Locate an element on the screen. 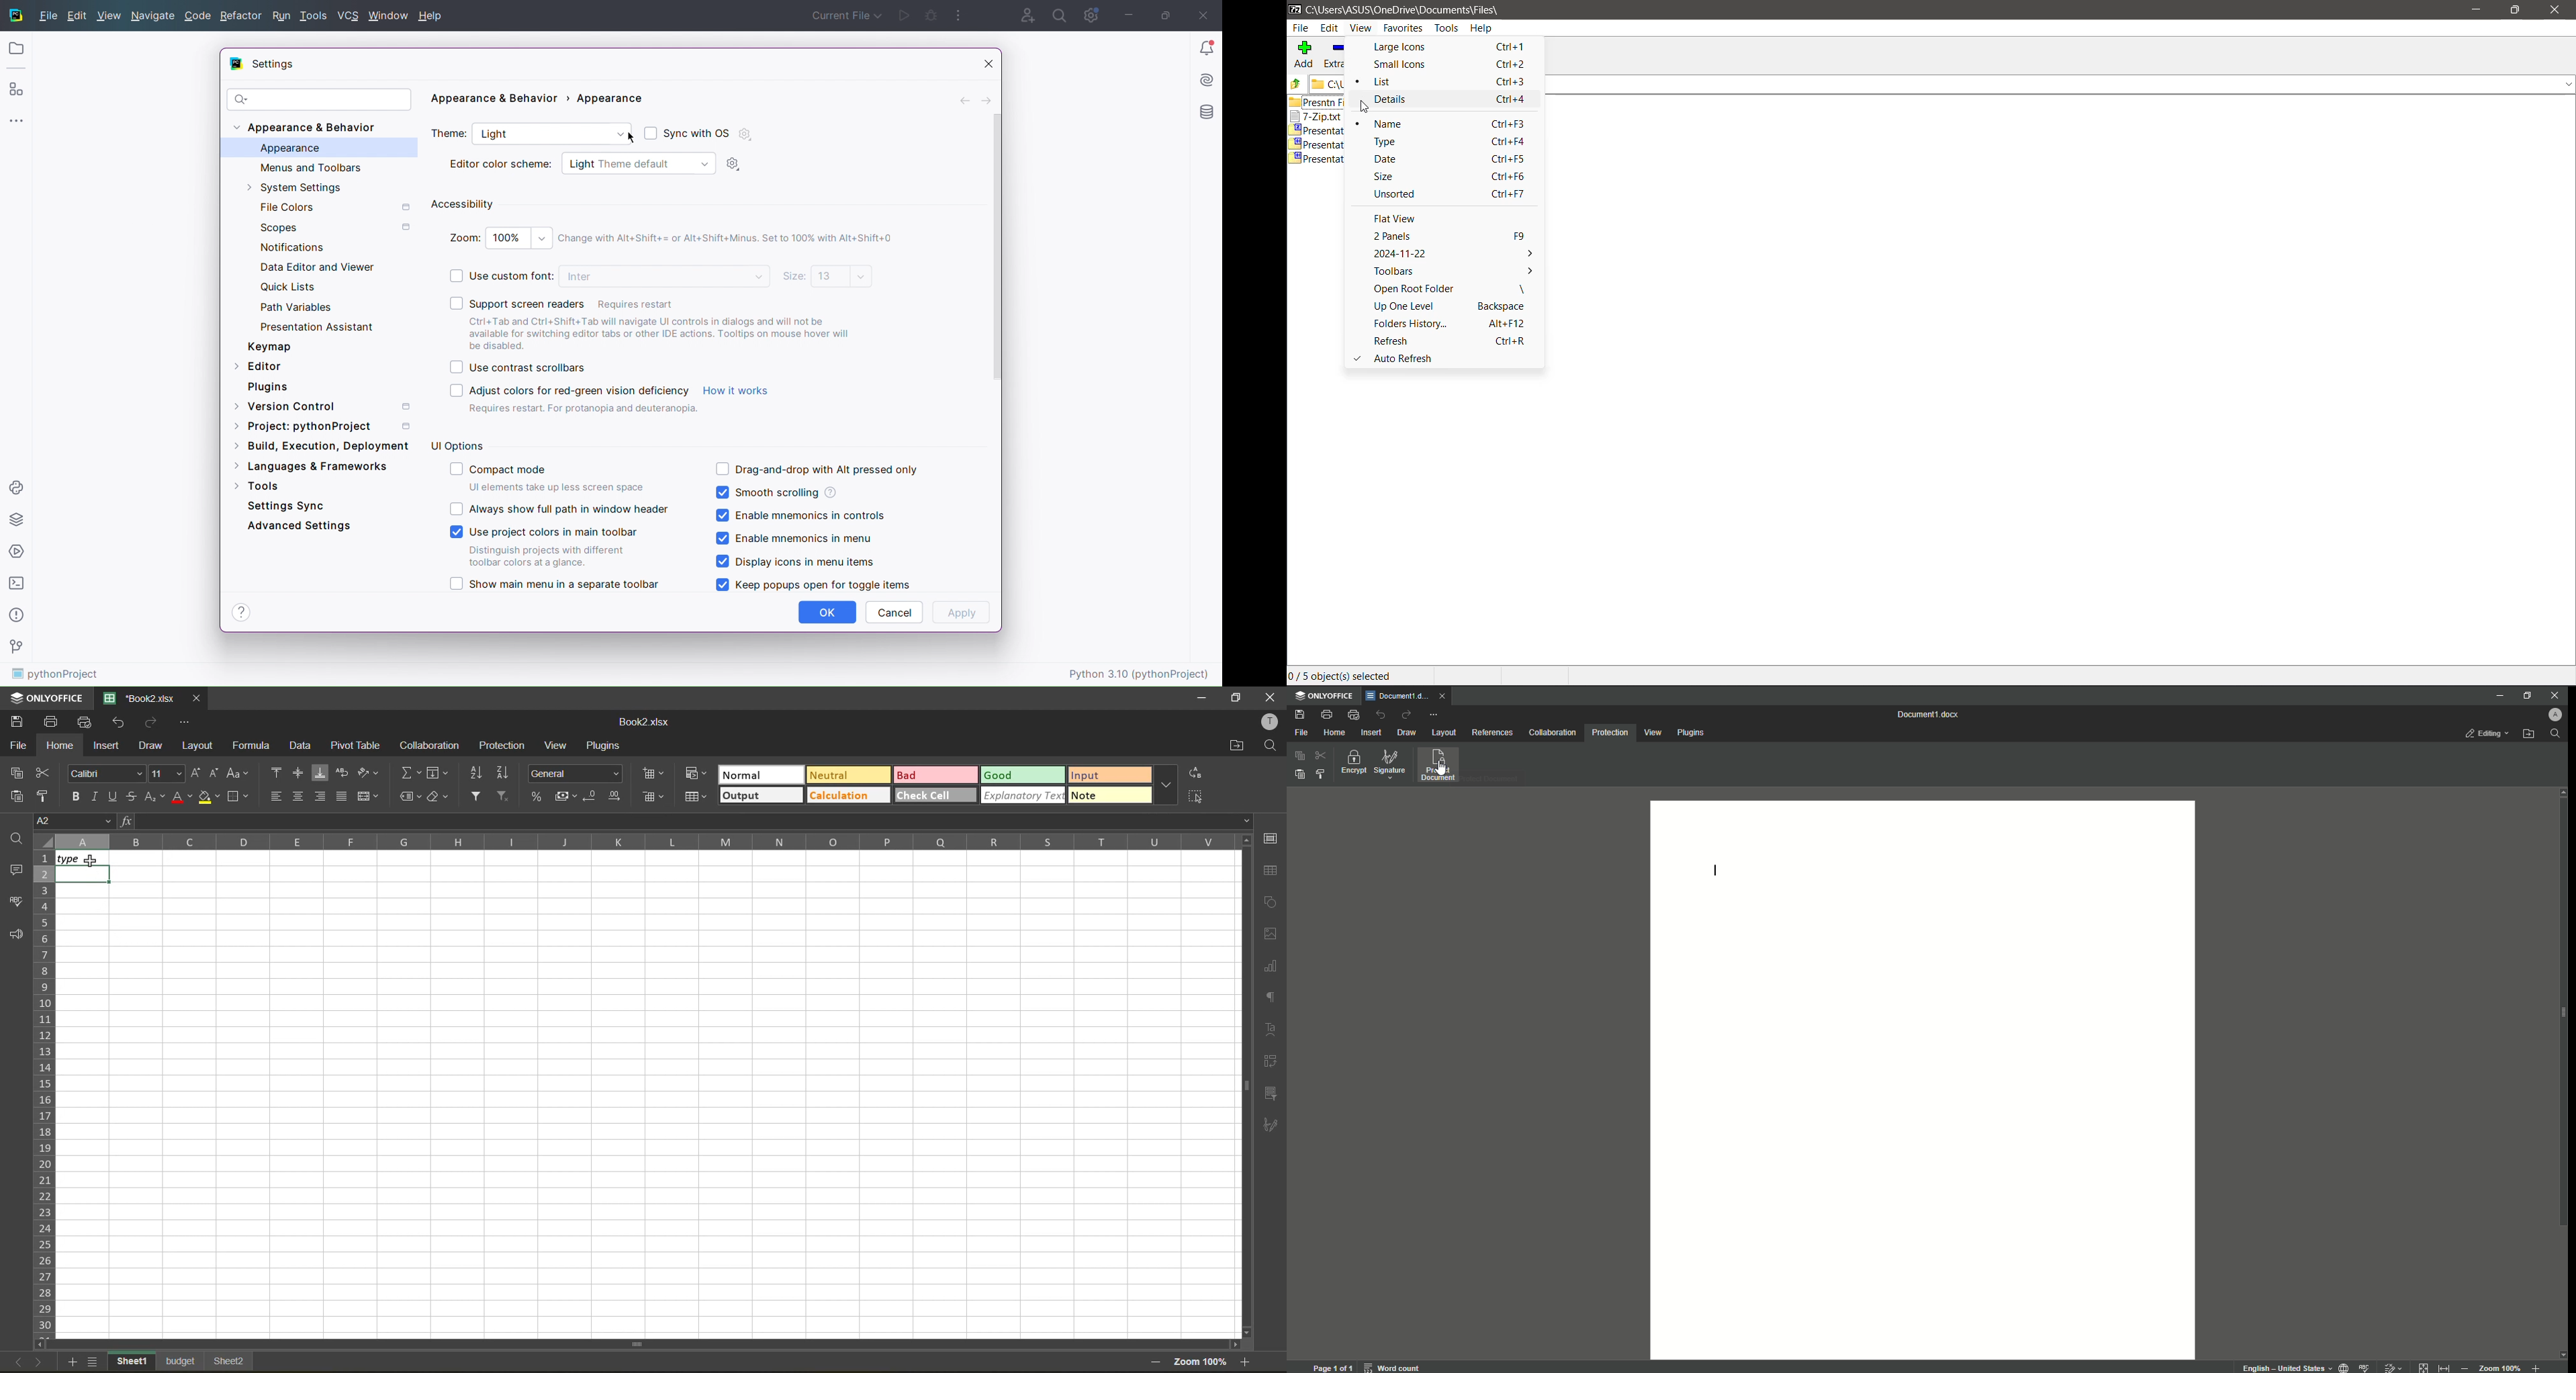 Image resolution: width=2576 pixels, height=1400 pixels. File is located at coordinates (46, 16).